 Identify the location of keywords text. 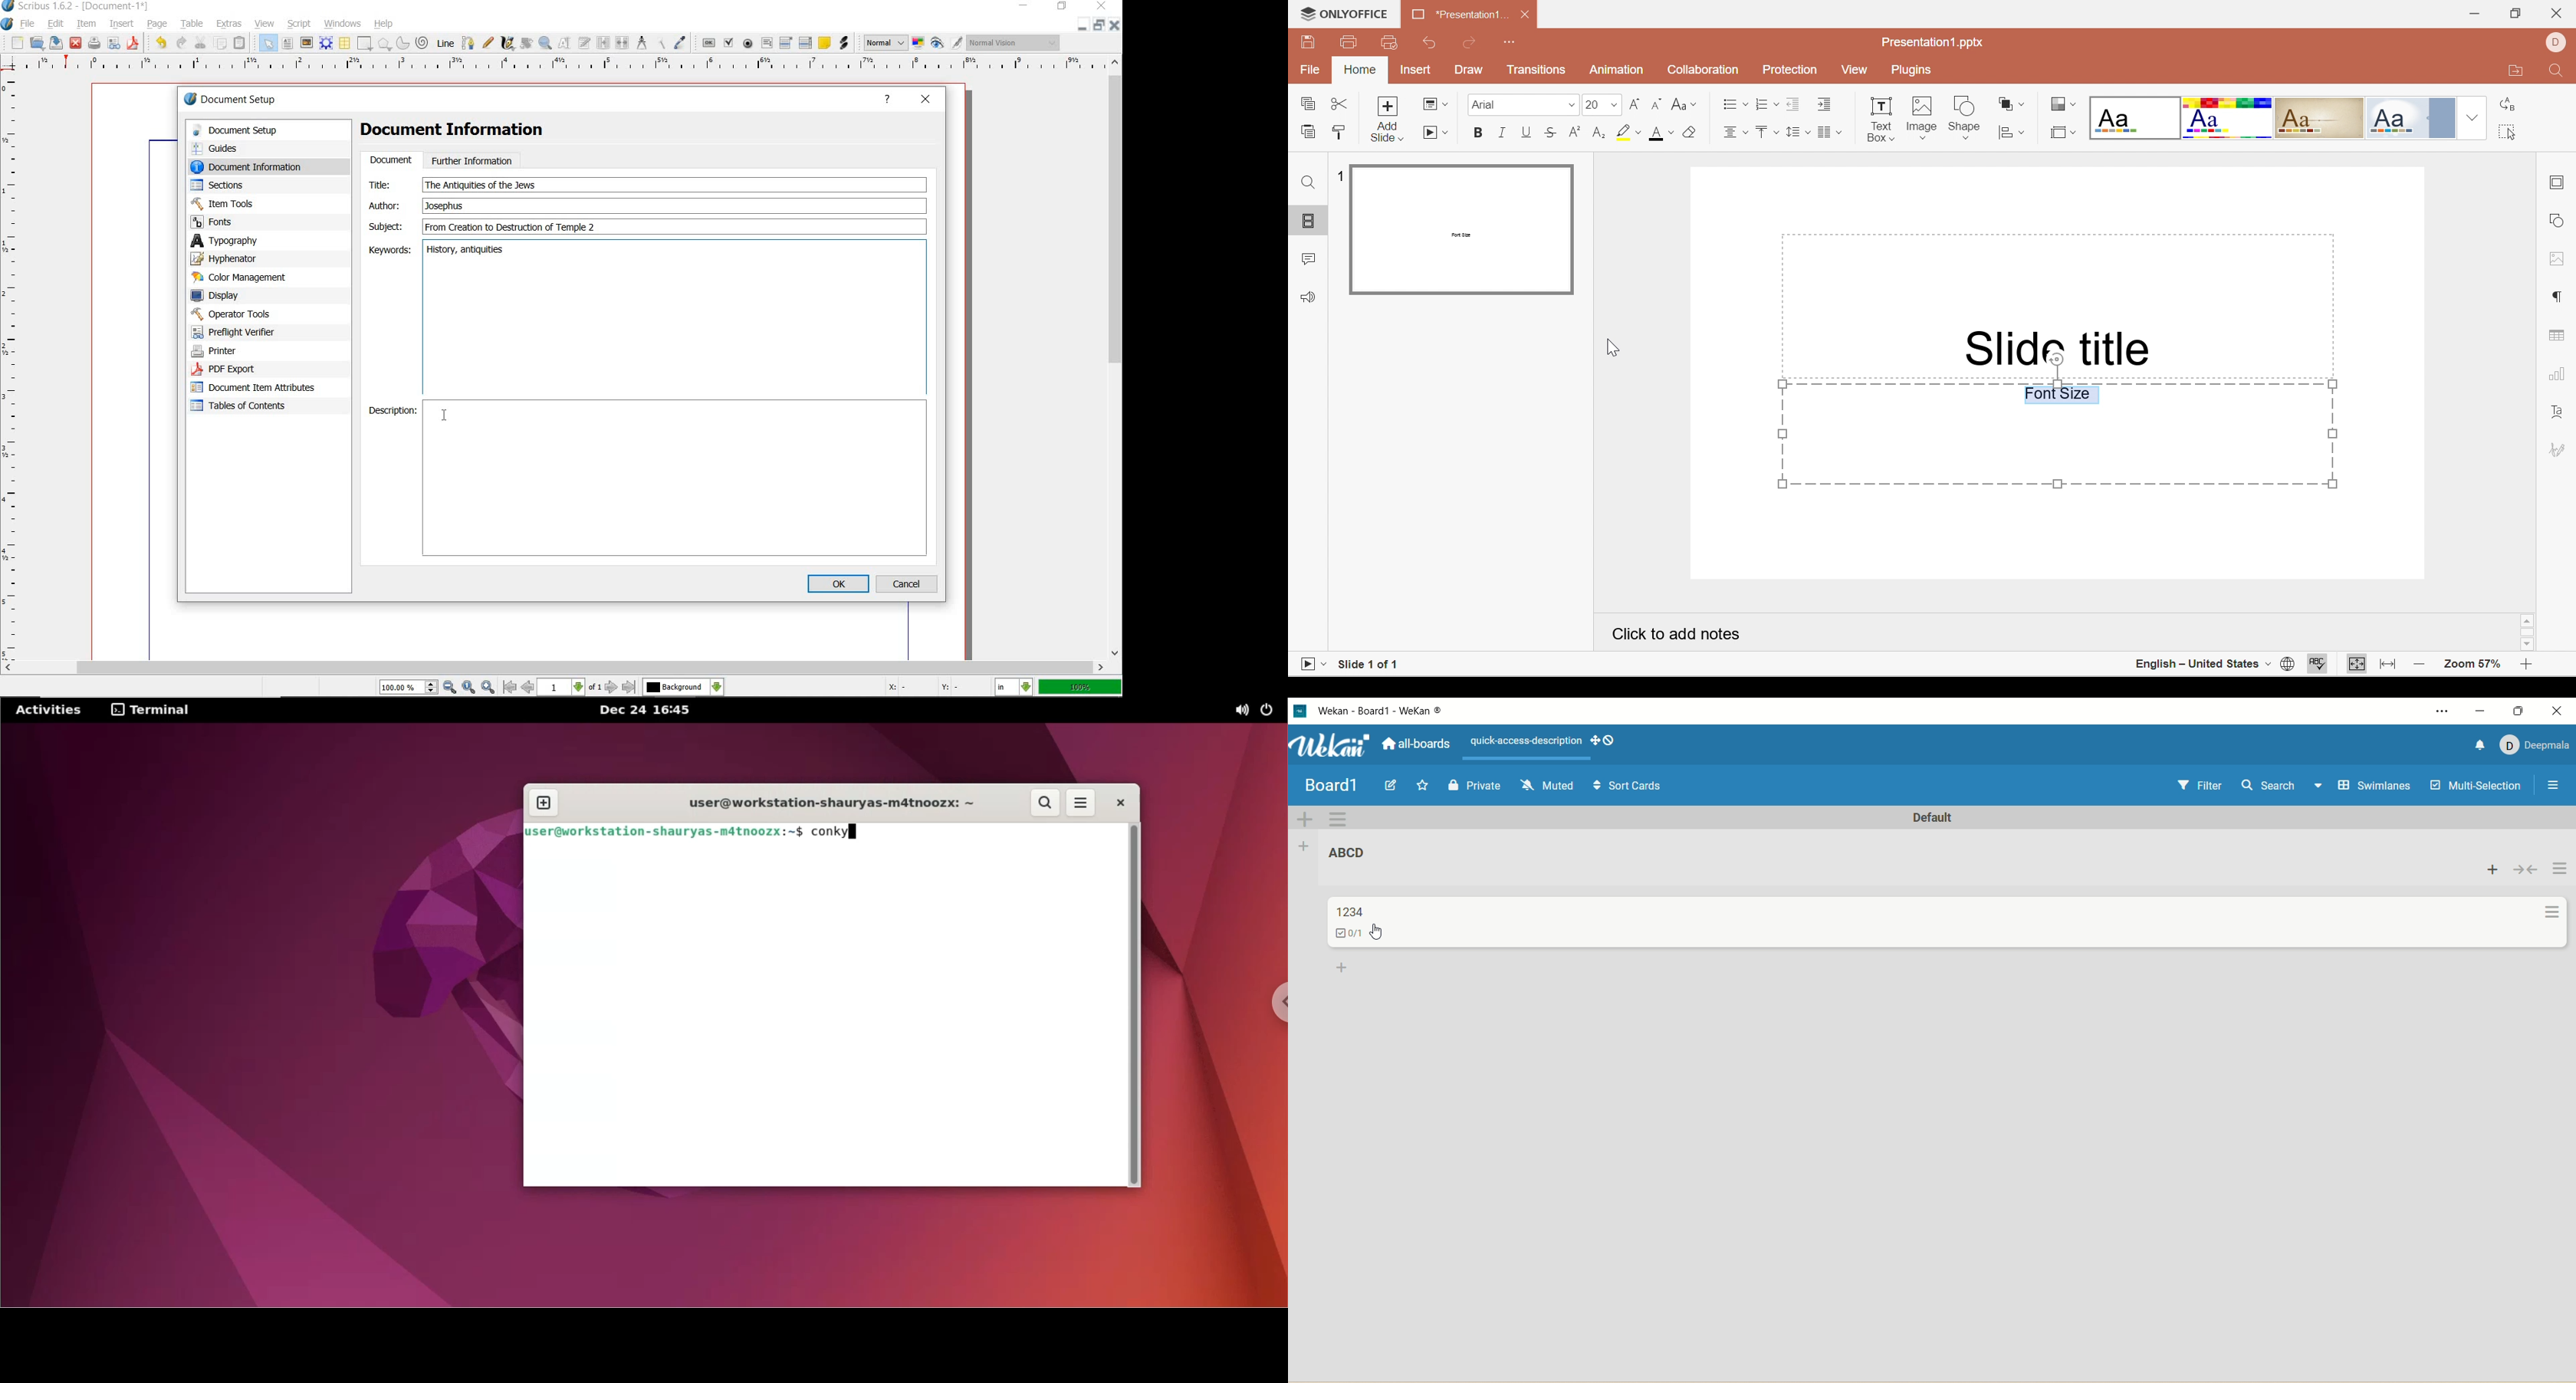
(467, 251).